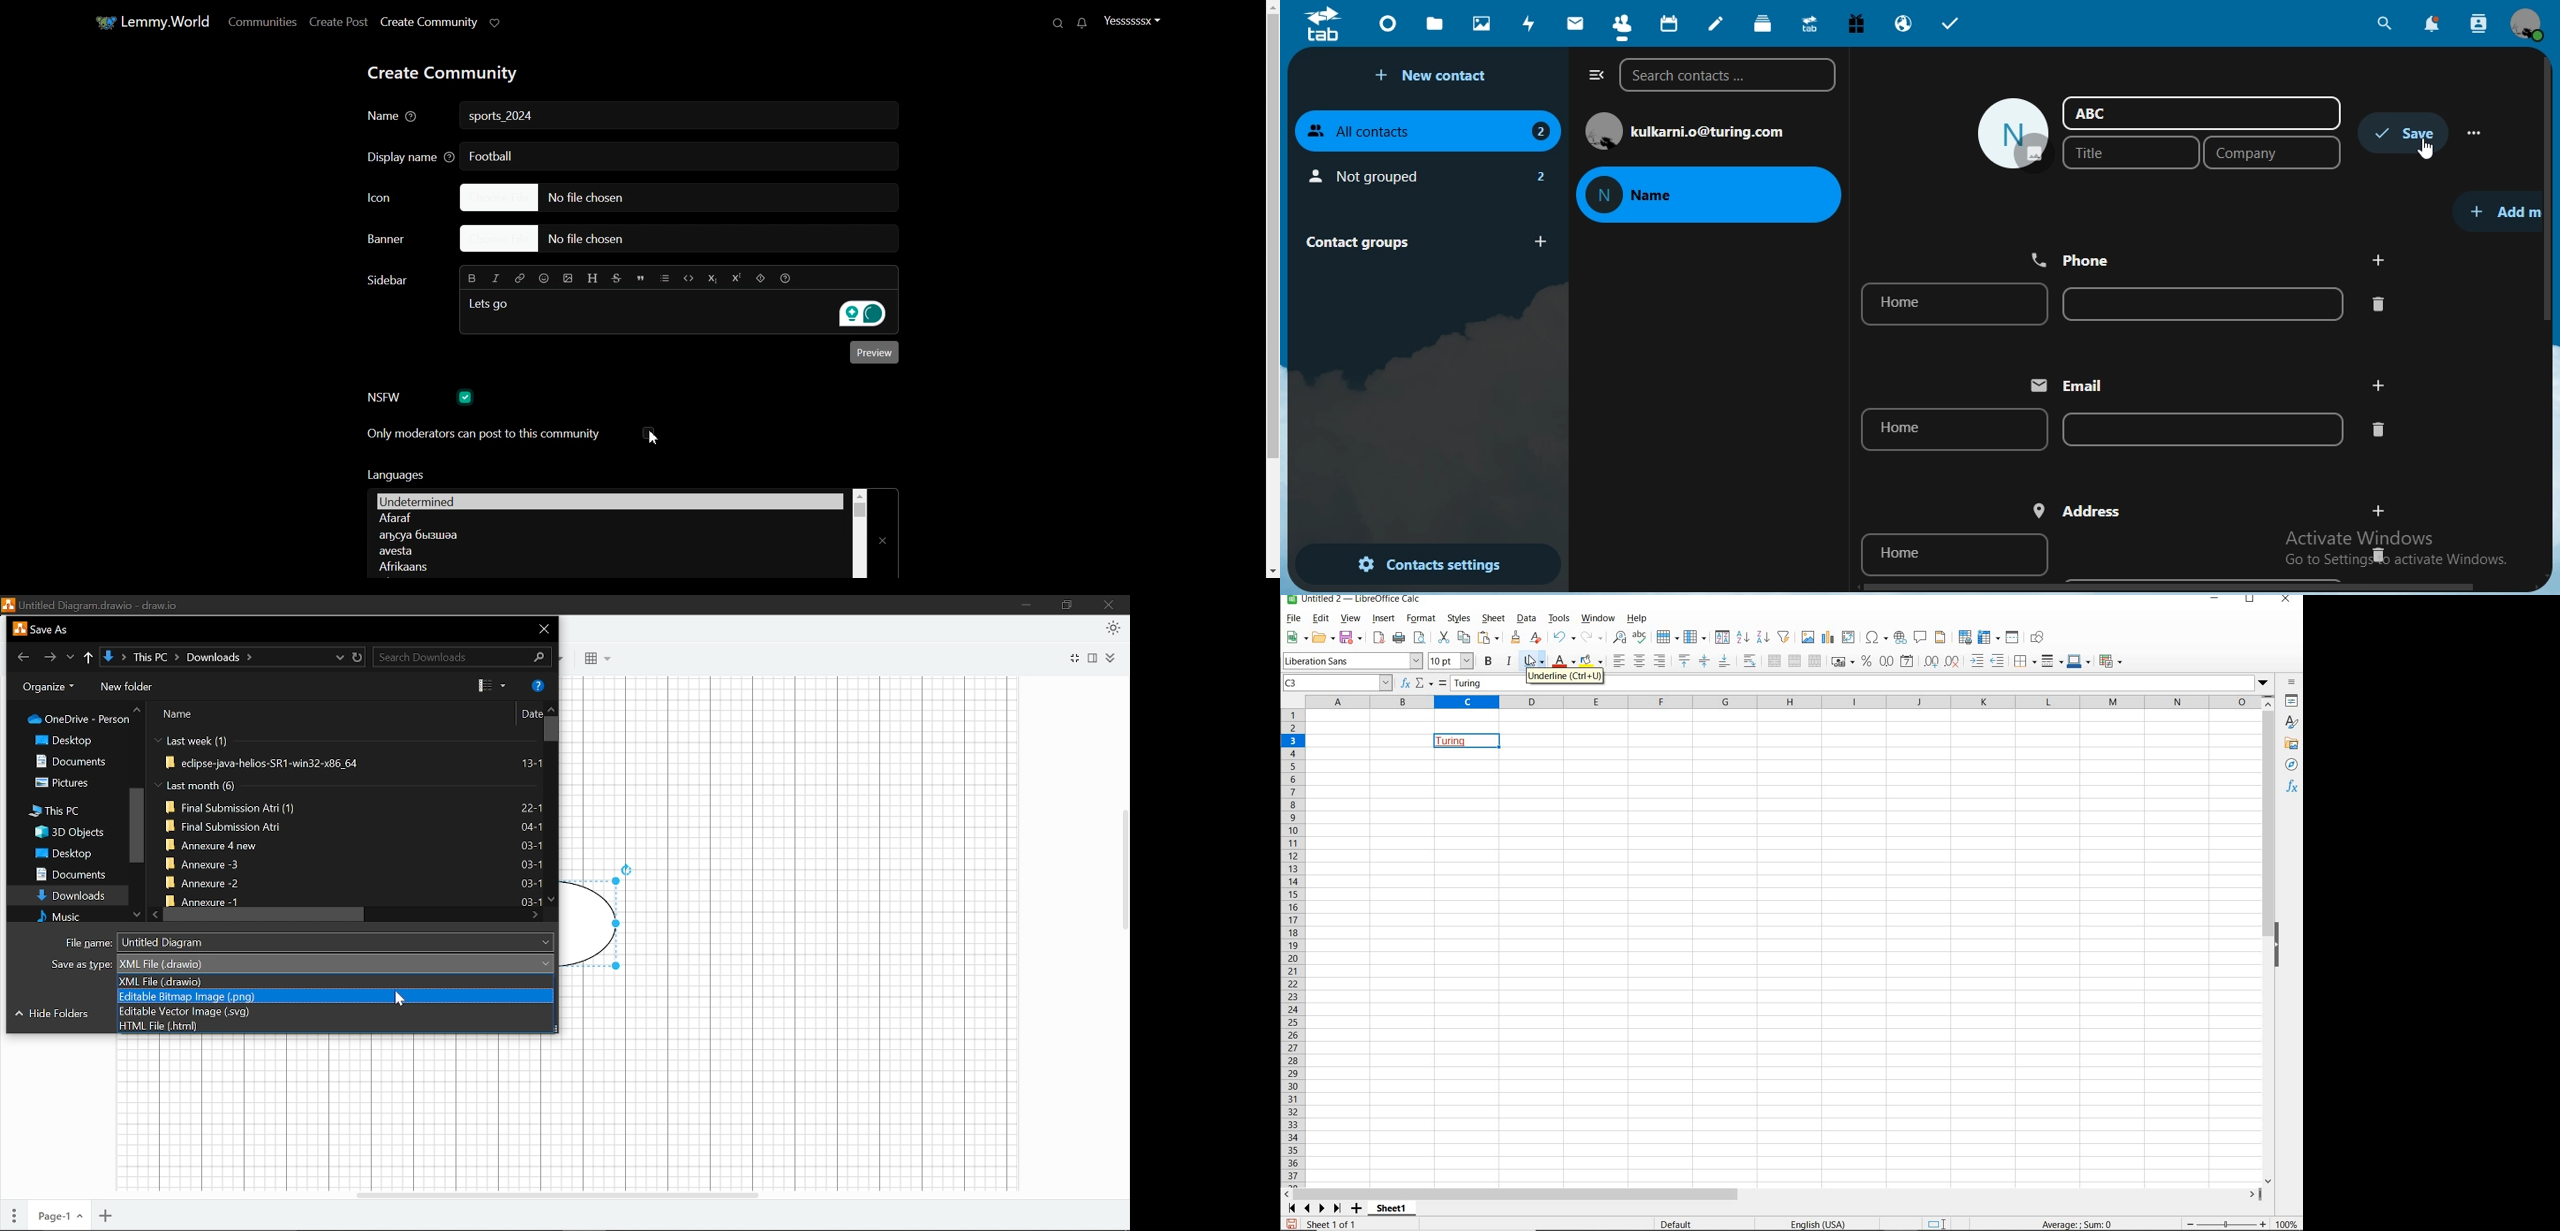 Image resolution: width=2576 pixels, height=1232 pixels. I want to click on SCROLLBAR, so click(2271, 939).